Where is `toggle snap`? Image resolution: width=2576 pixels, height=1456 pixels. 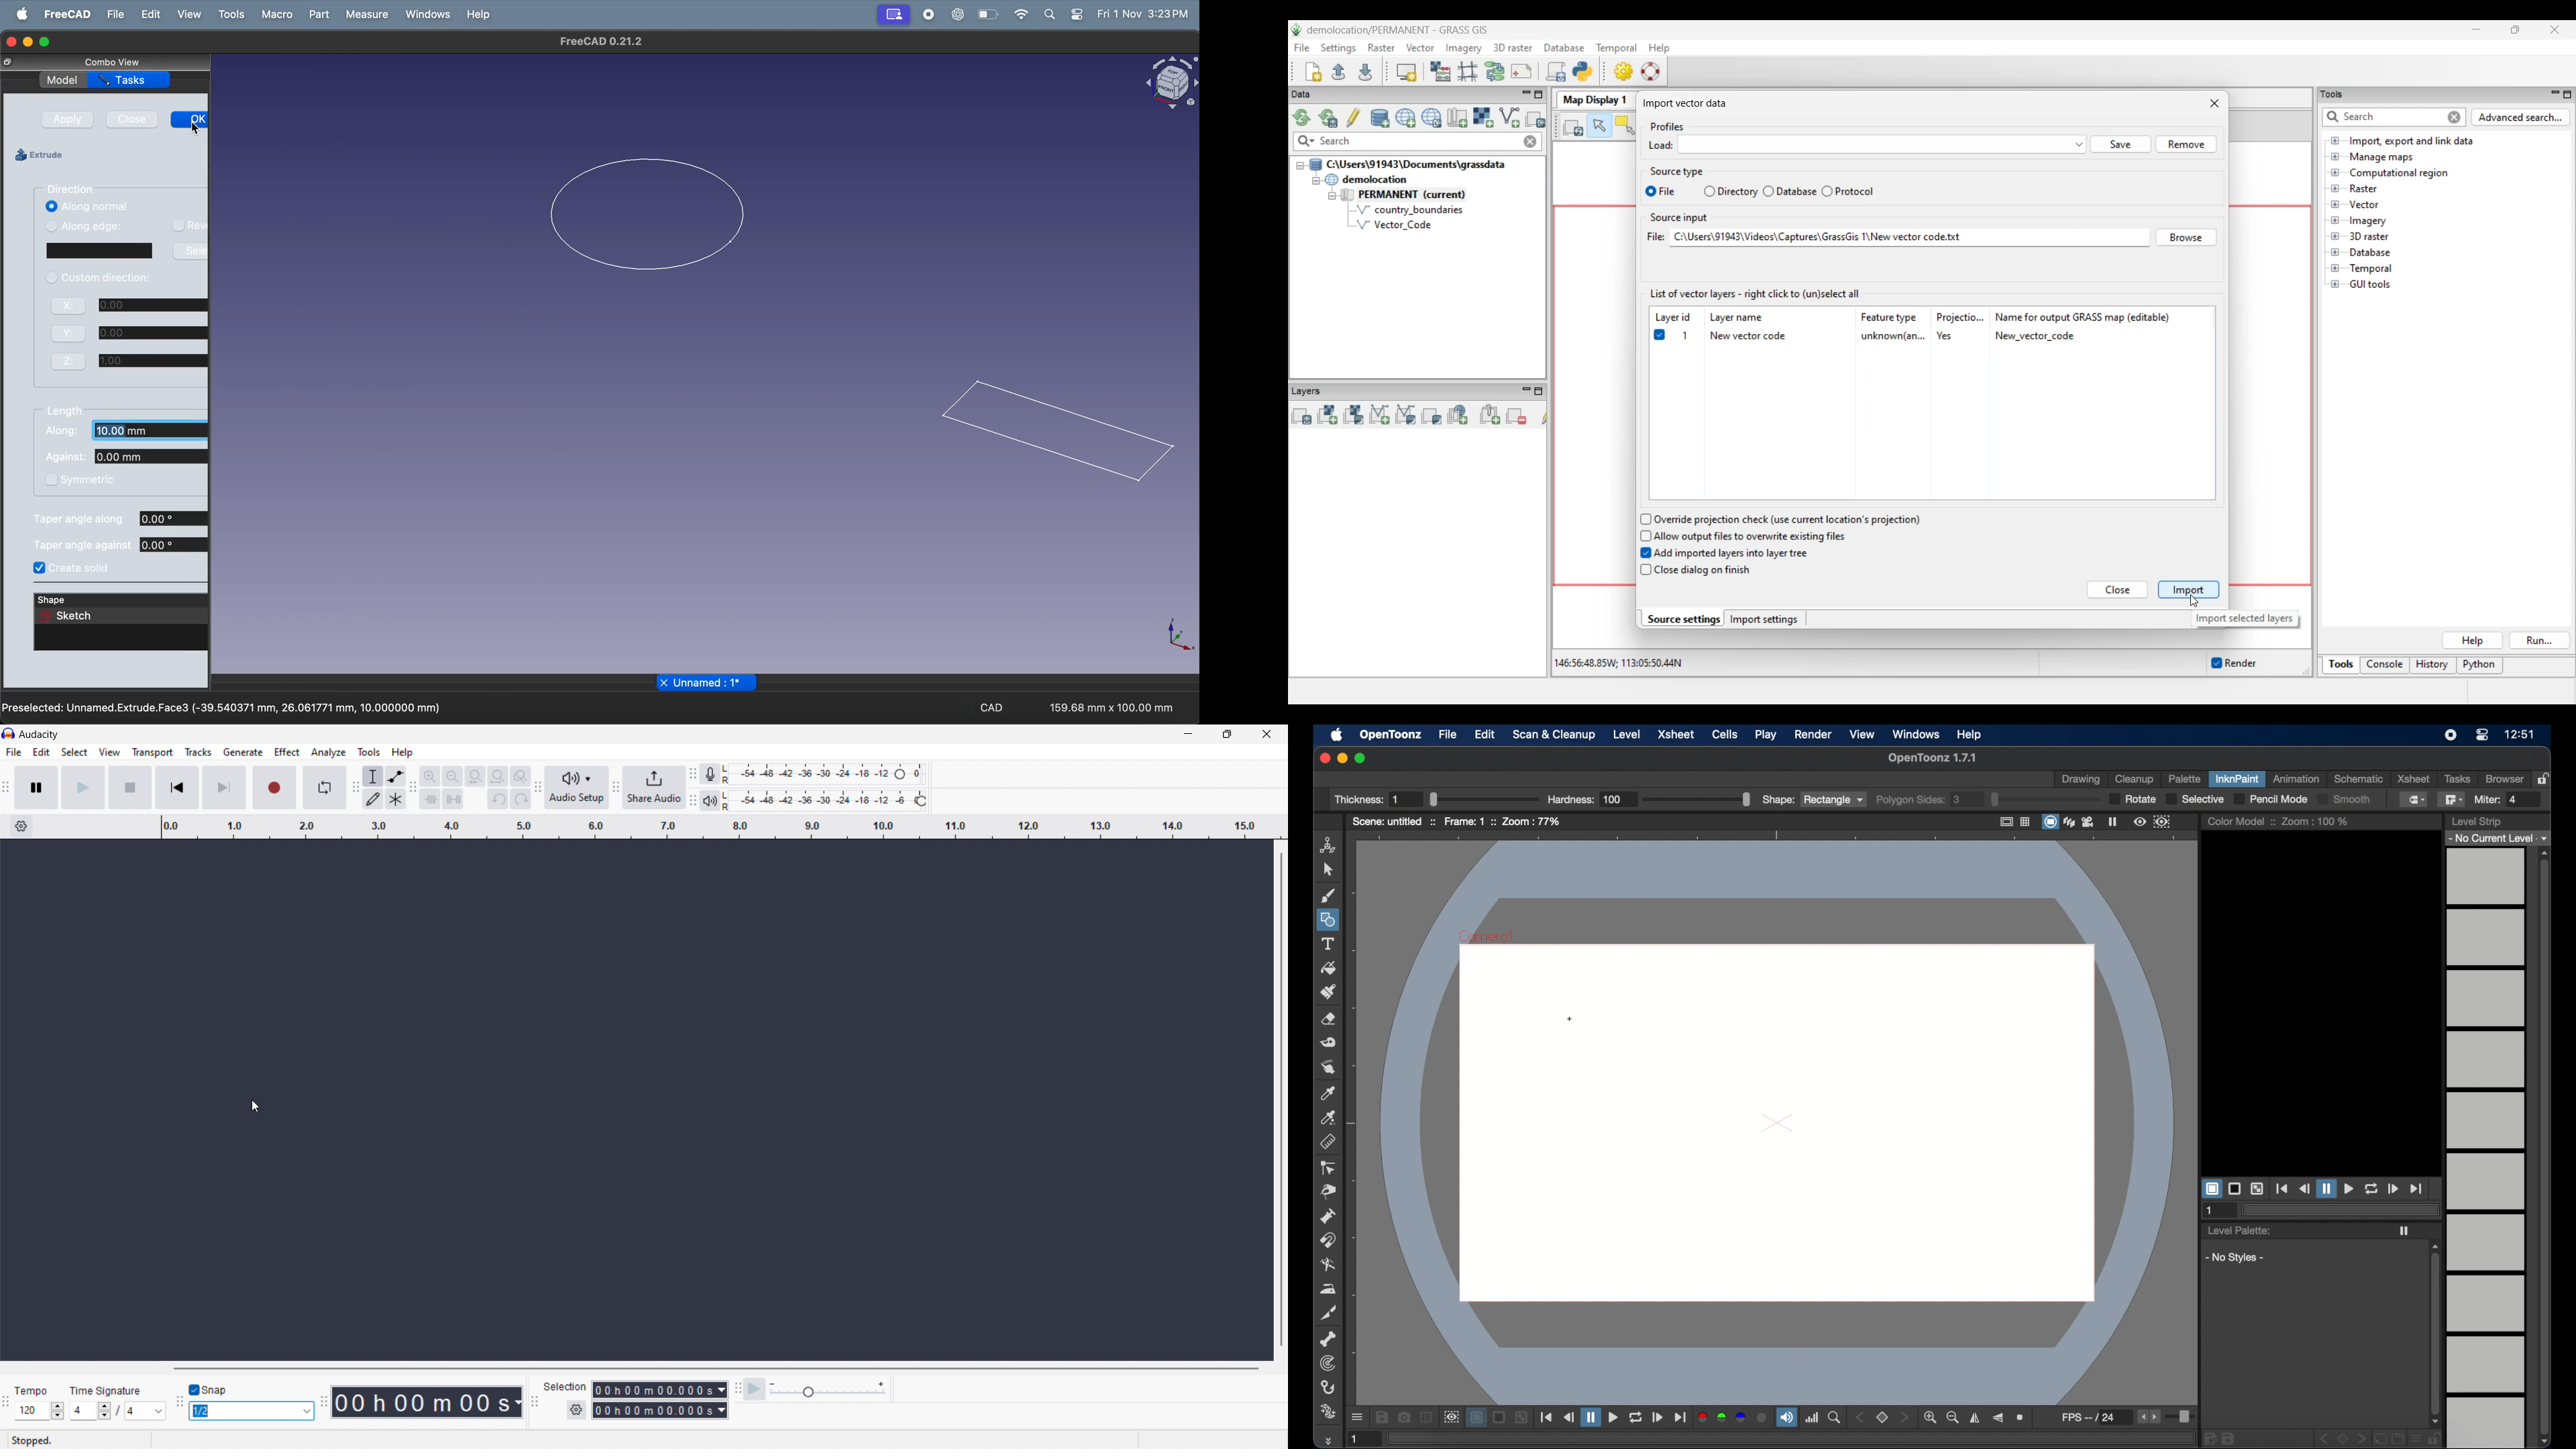
toggle snap is located at coordinates (211, 1390).